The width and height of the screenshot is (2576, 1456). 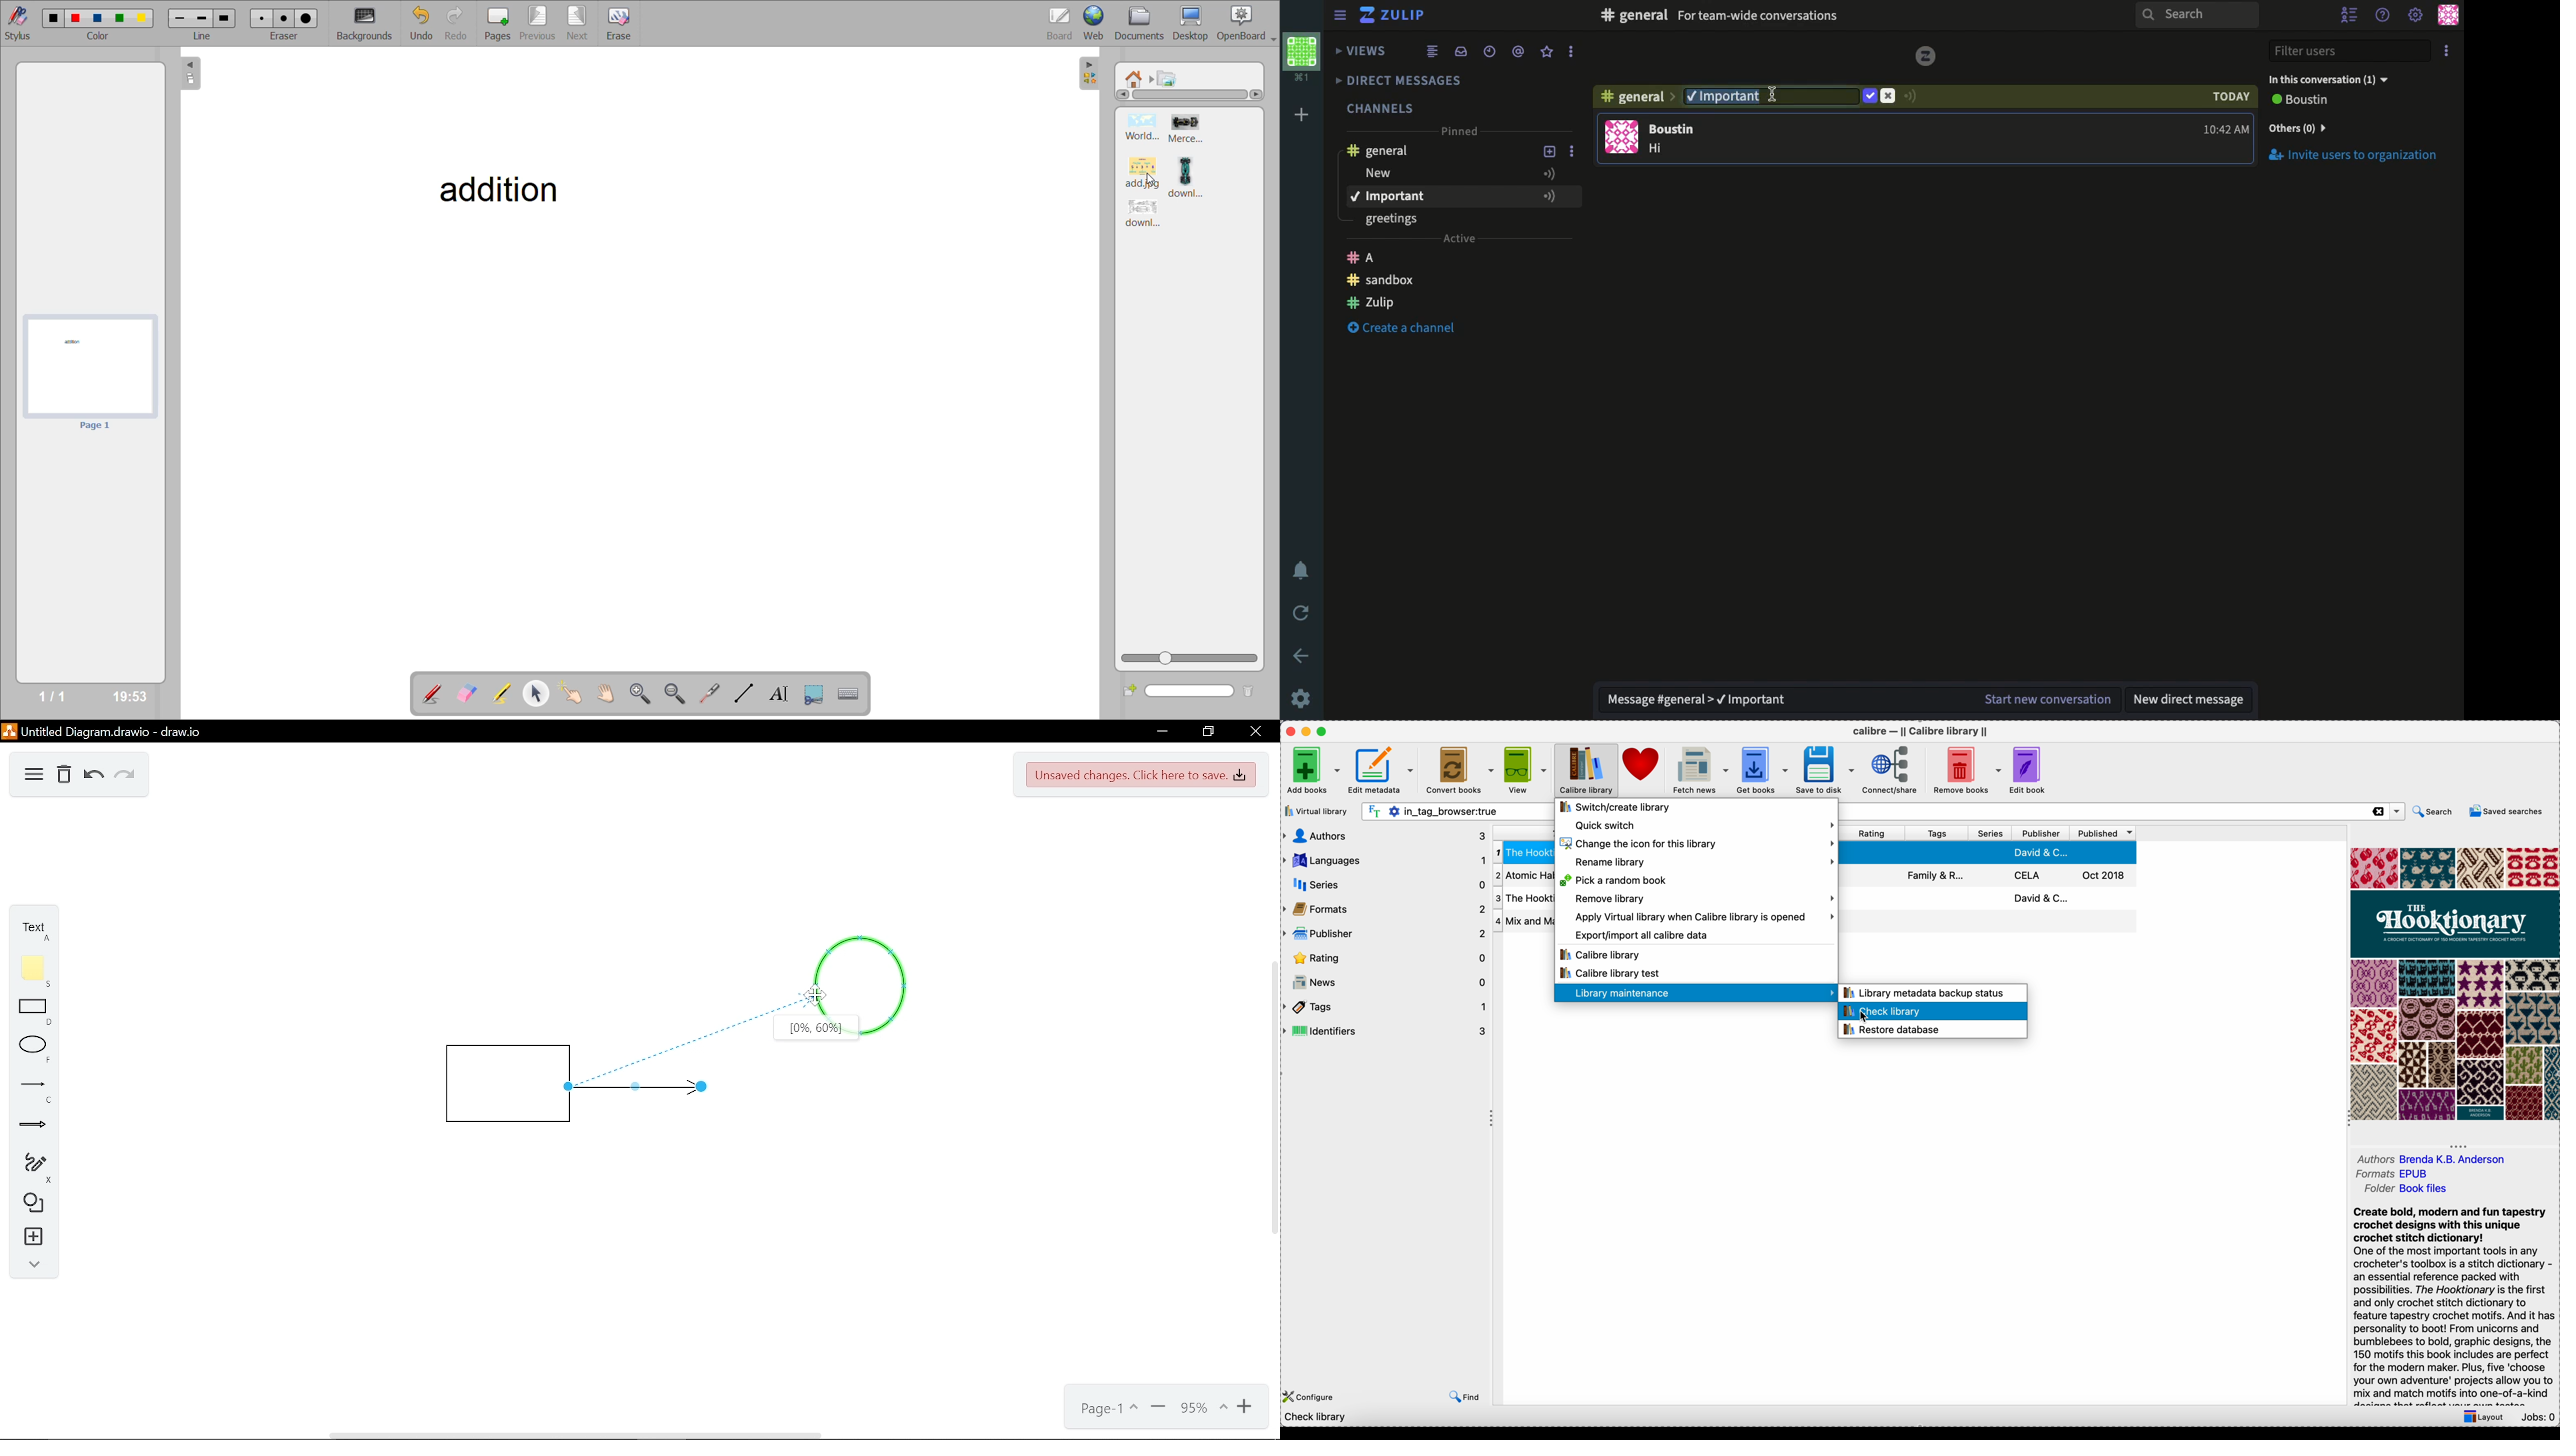 I want to click on Workspace profile, so click(x=1306, y=58).